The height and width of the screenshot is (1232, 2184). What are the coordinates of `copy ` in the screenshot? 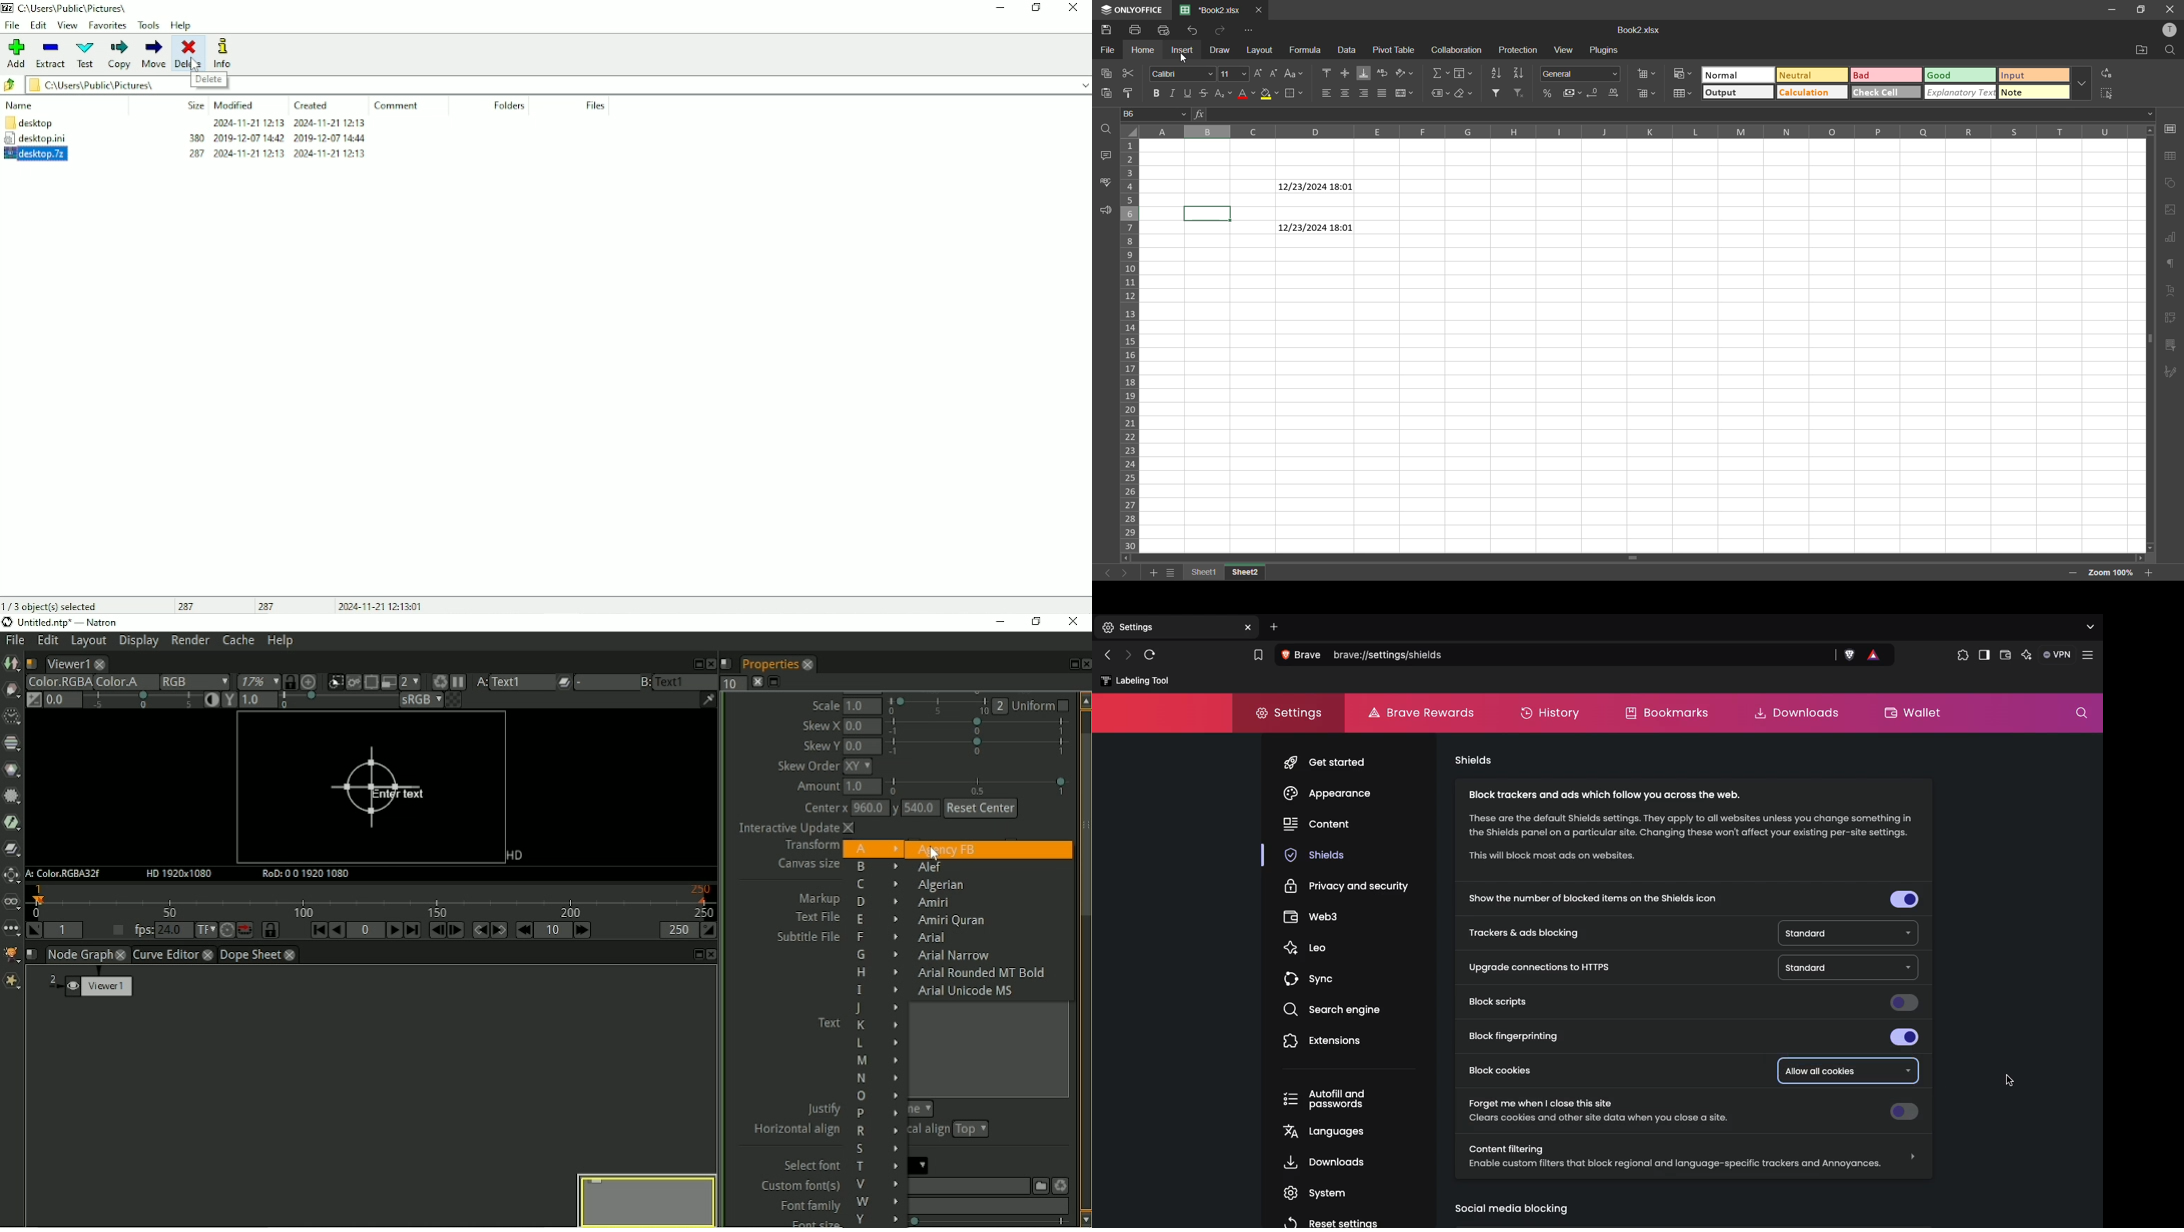 It's located at (1104, 72).